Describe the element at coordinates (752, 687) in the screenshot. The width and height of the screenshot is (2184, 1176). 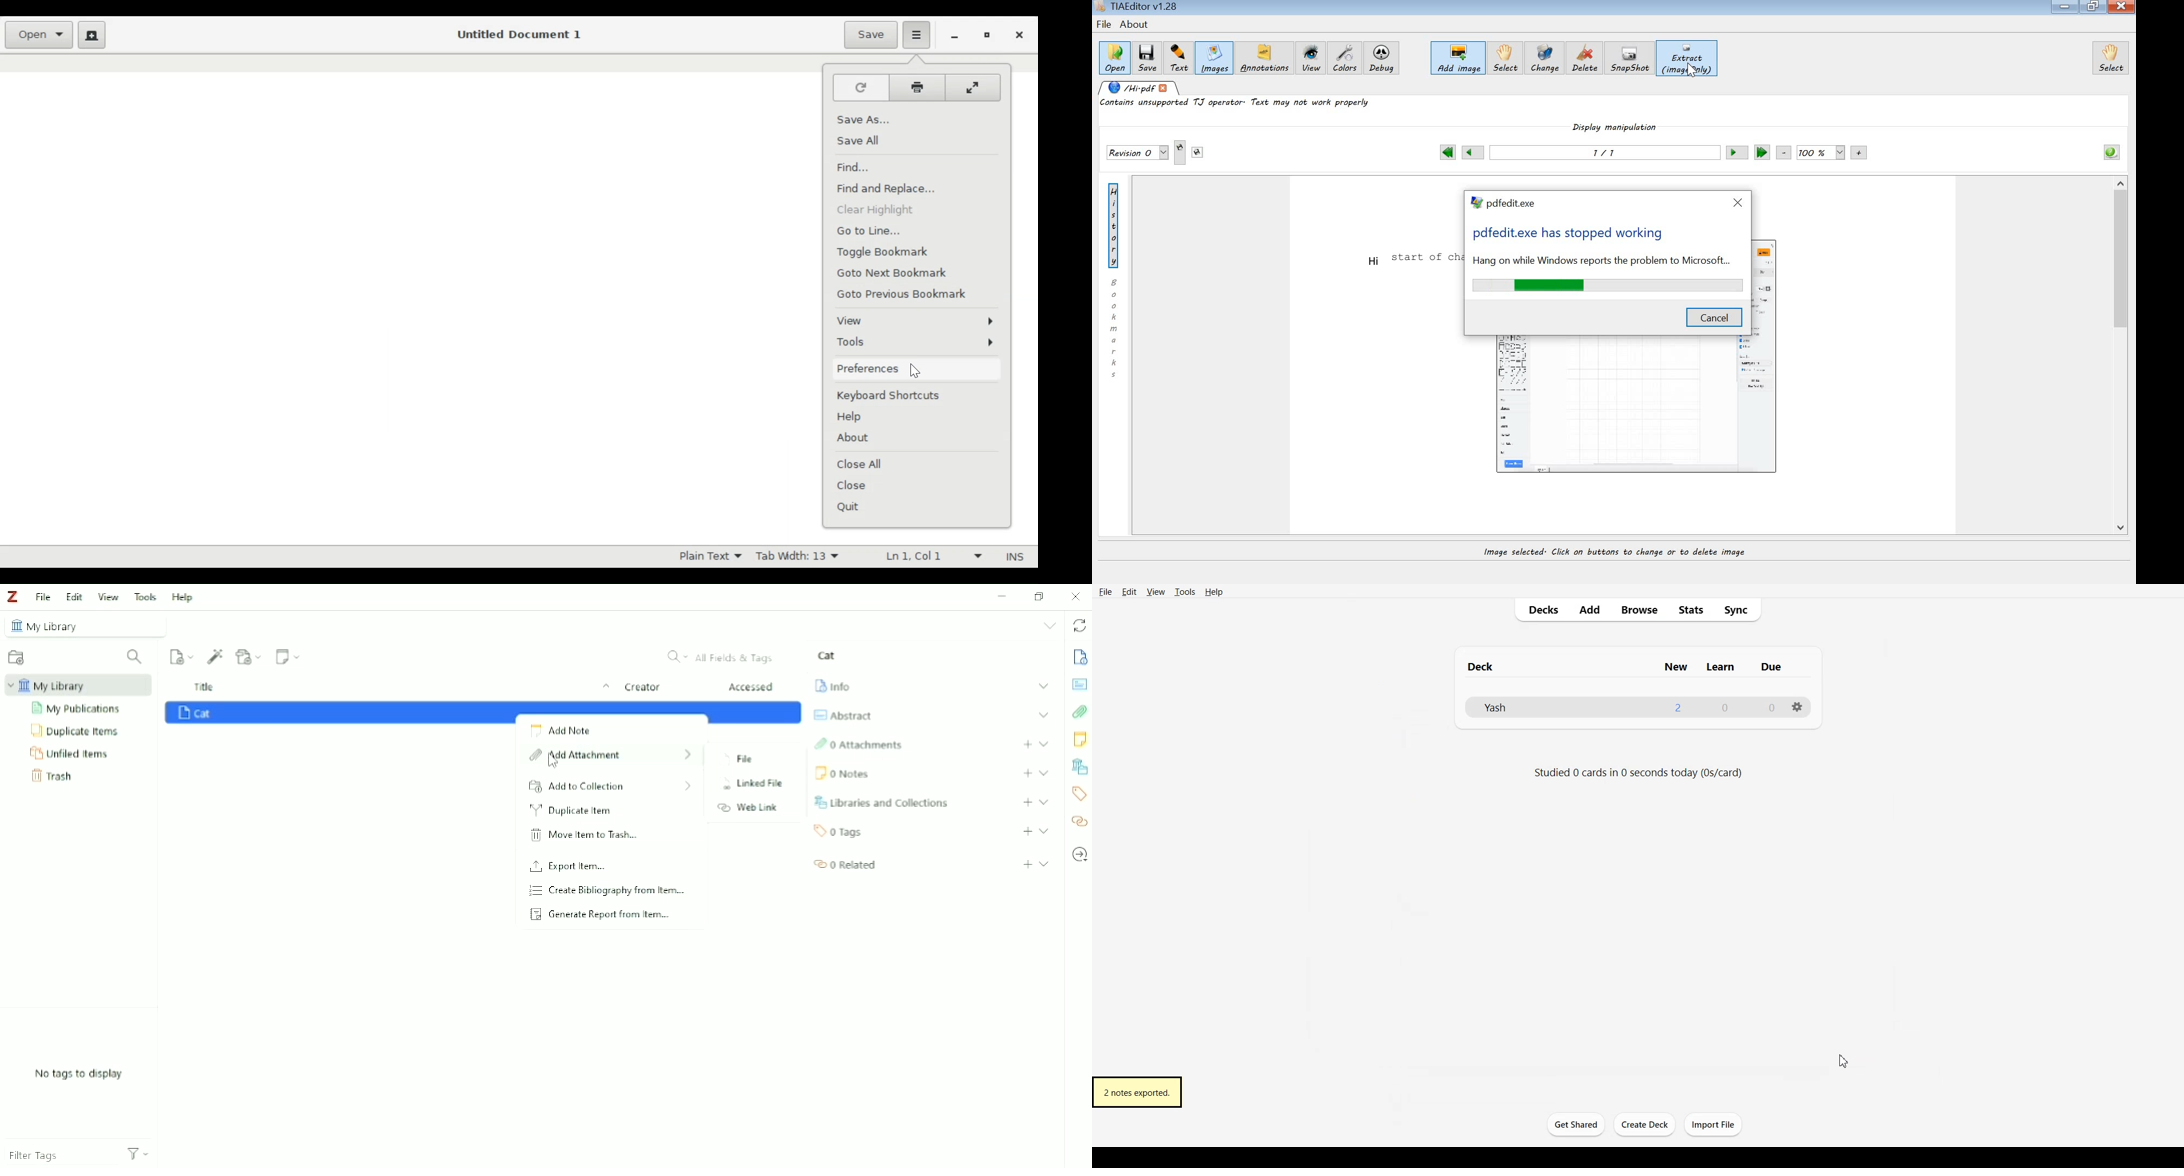
I see `Accessed` at that location.